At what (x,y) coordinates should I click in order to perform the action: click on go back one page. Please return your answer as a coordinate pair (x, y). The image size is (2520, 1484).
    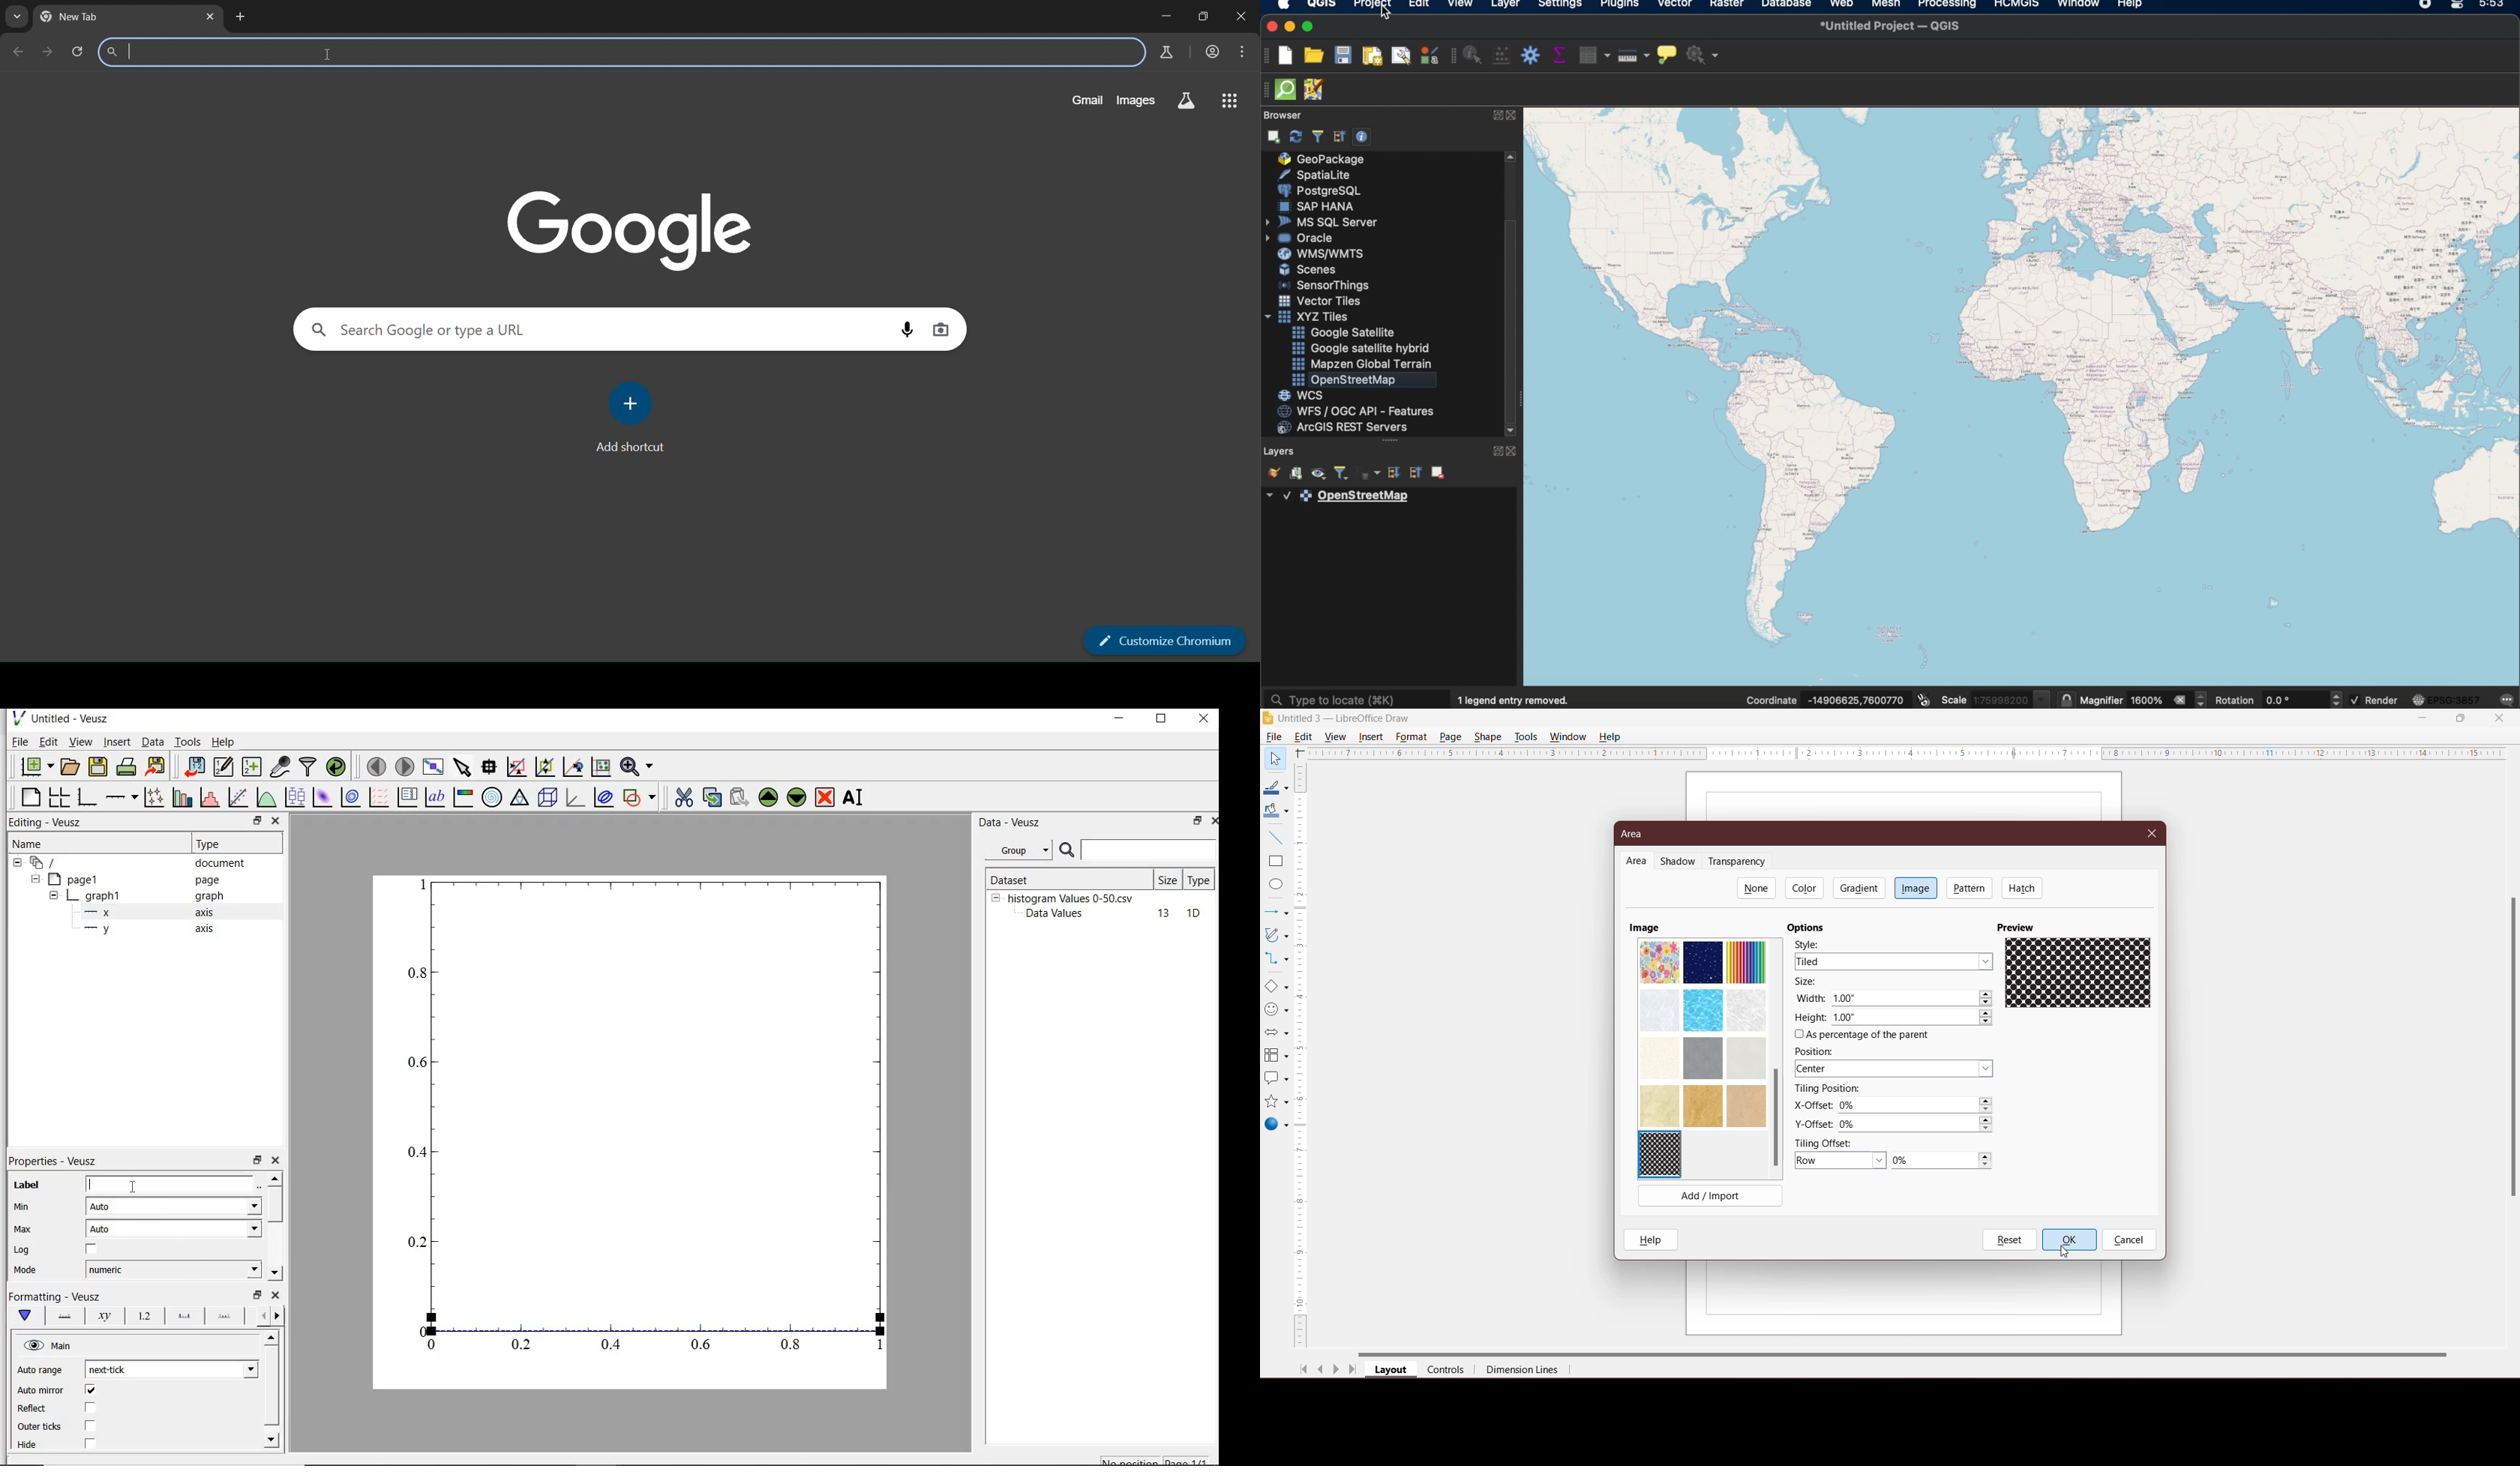
    Looking at the image, I should click on (18, 53).